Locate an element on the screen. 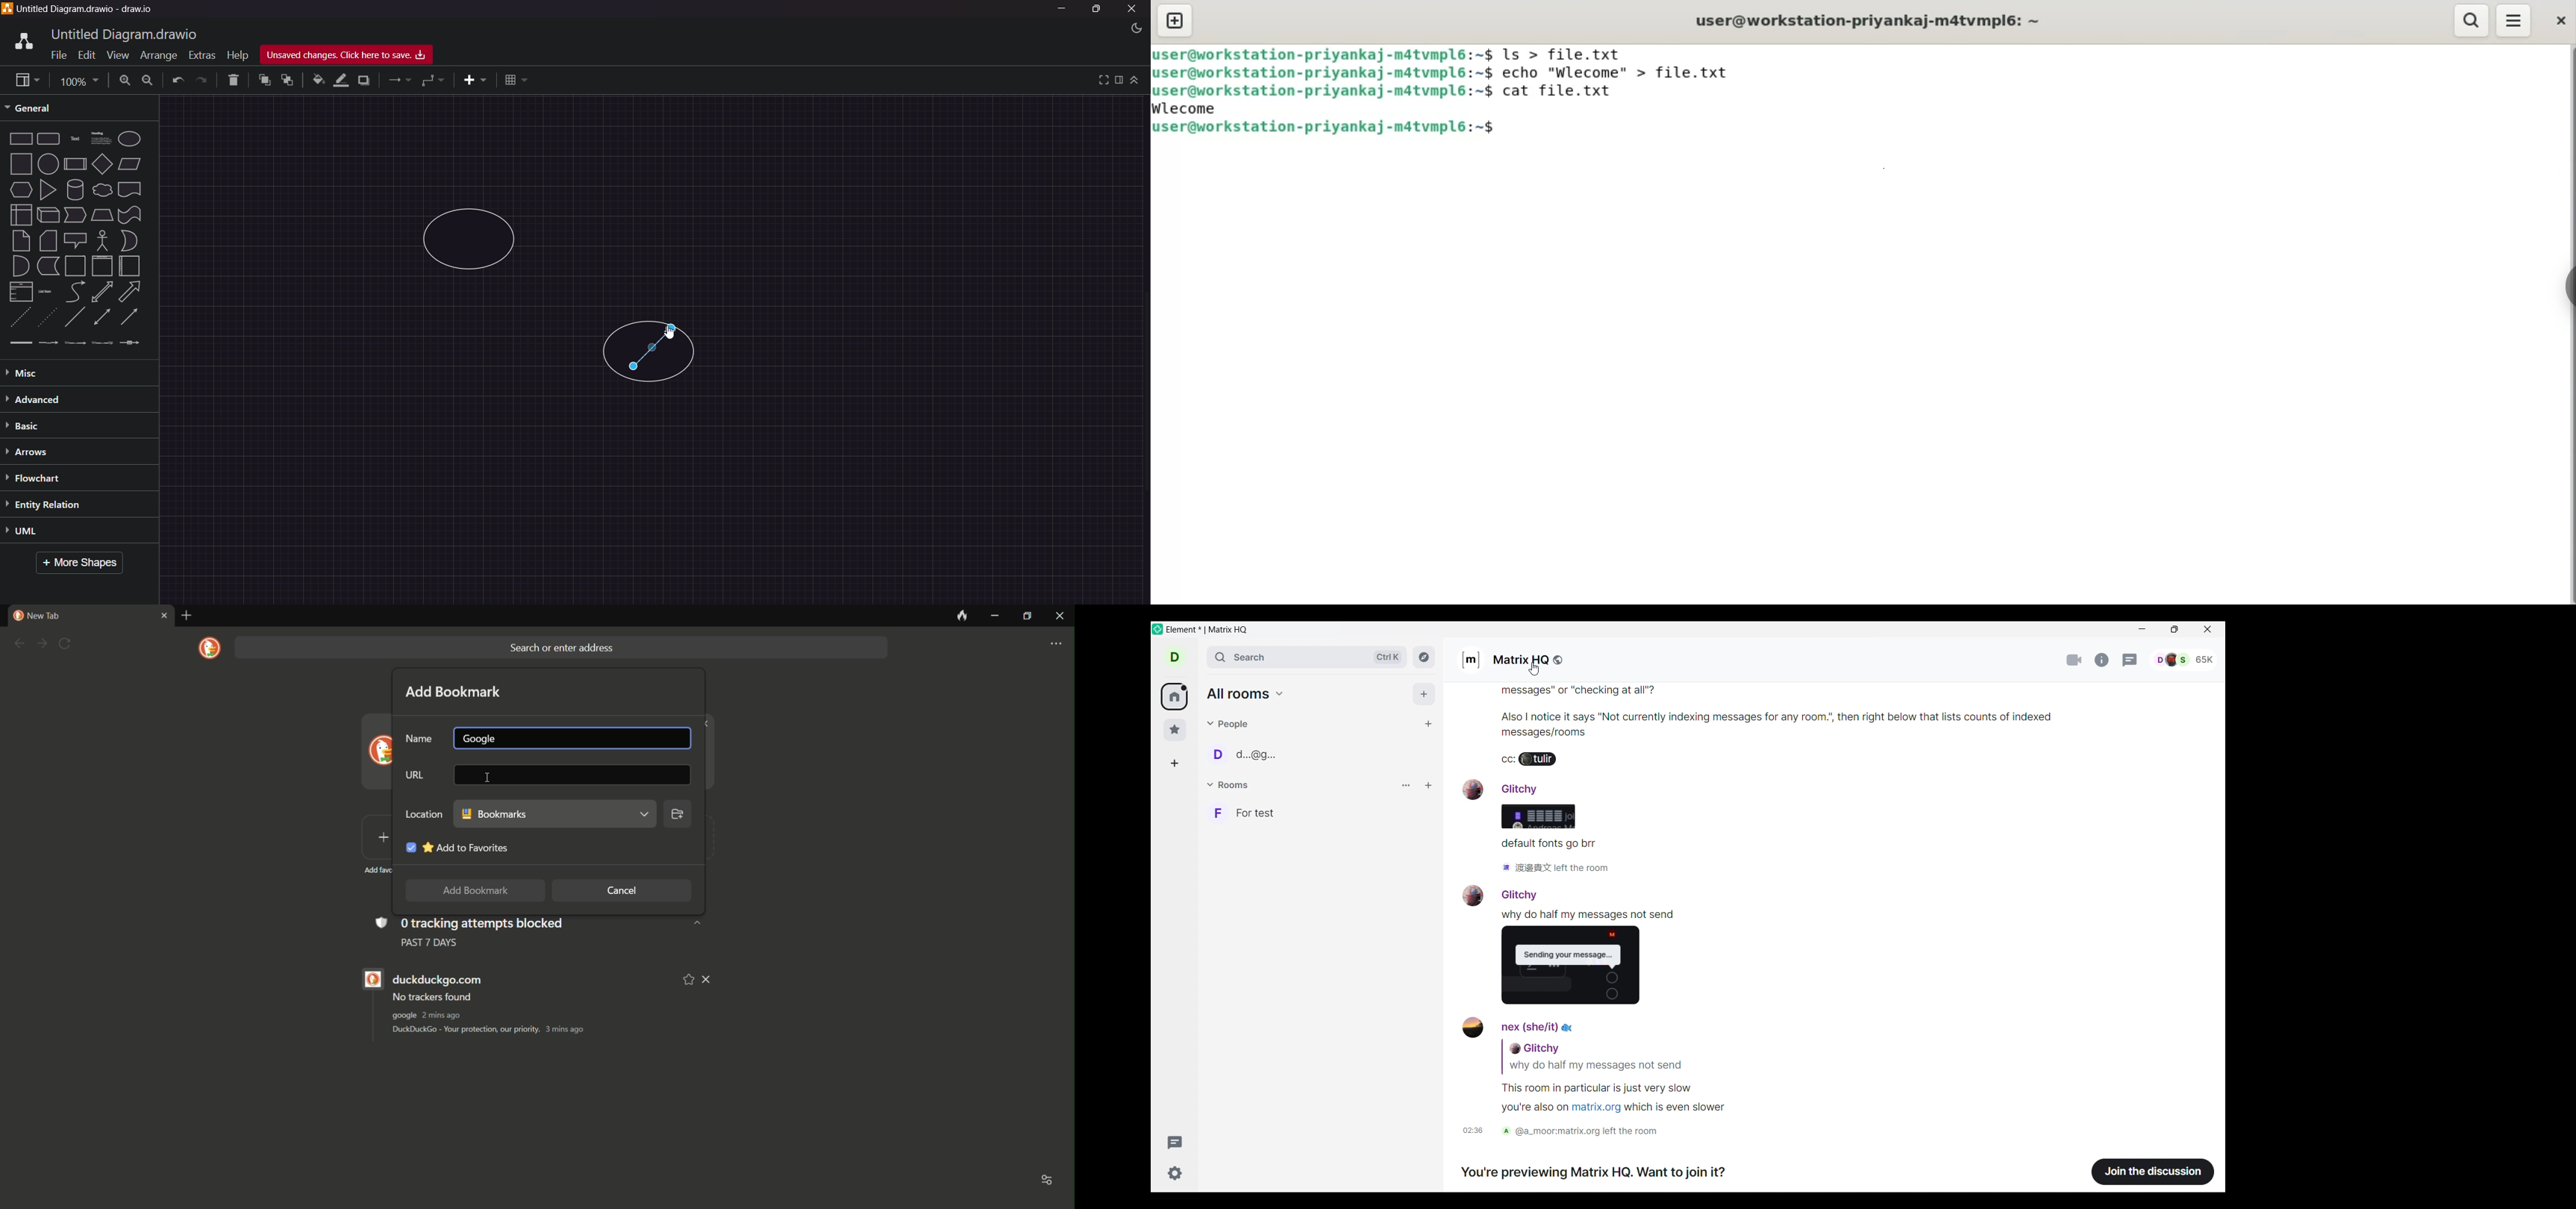  Room settings, Room Name: Matrix HQ is located at coordinates (1515, 659).